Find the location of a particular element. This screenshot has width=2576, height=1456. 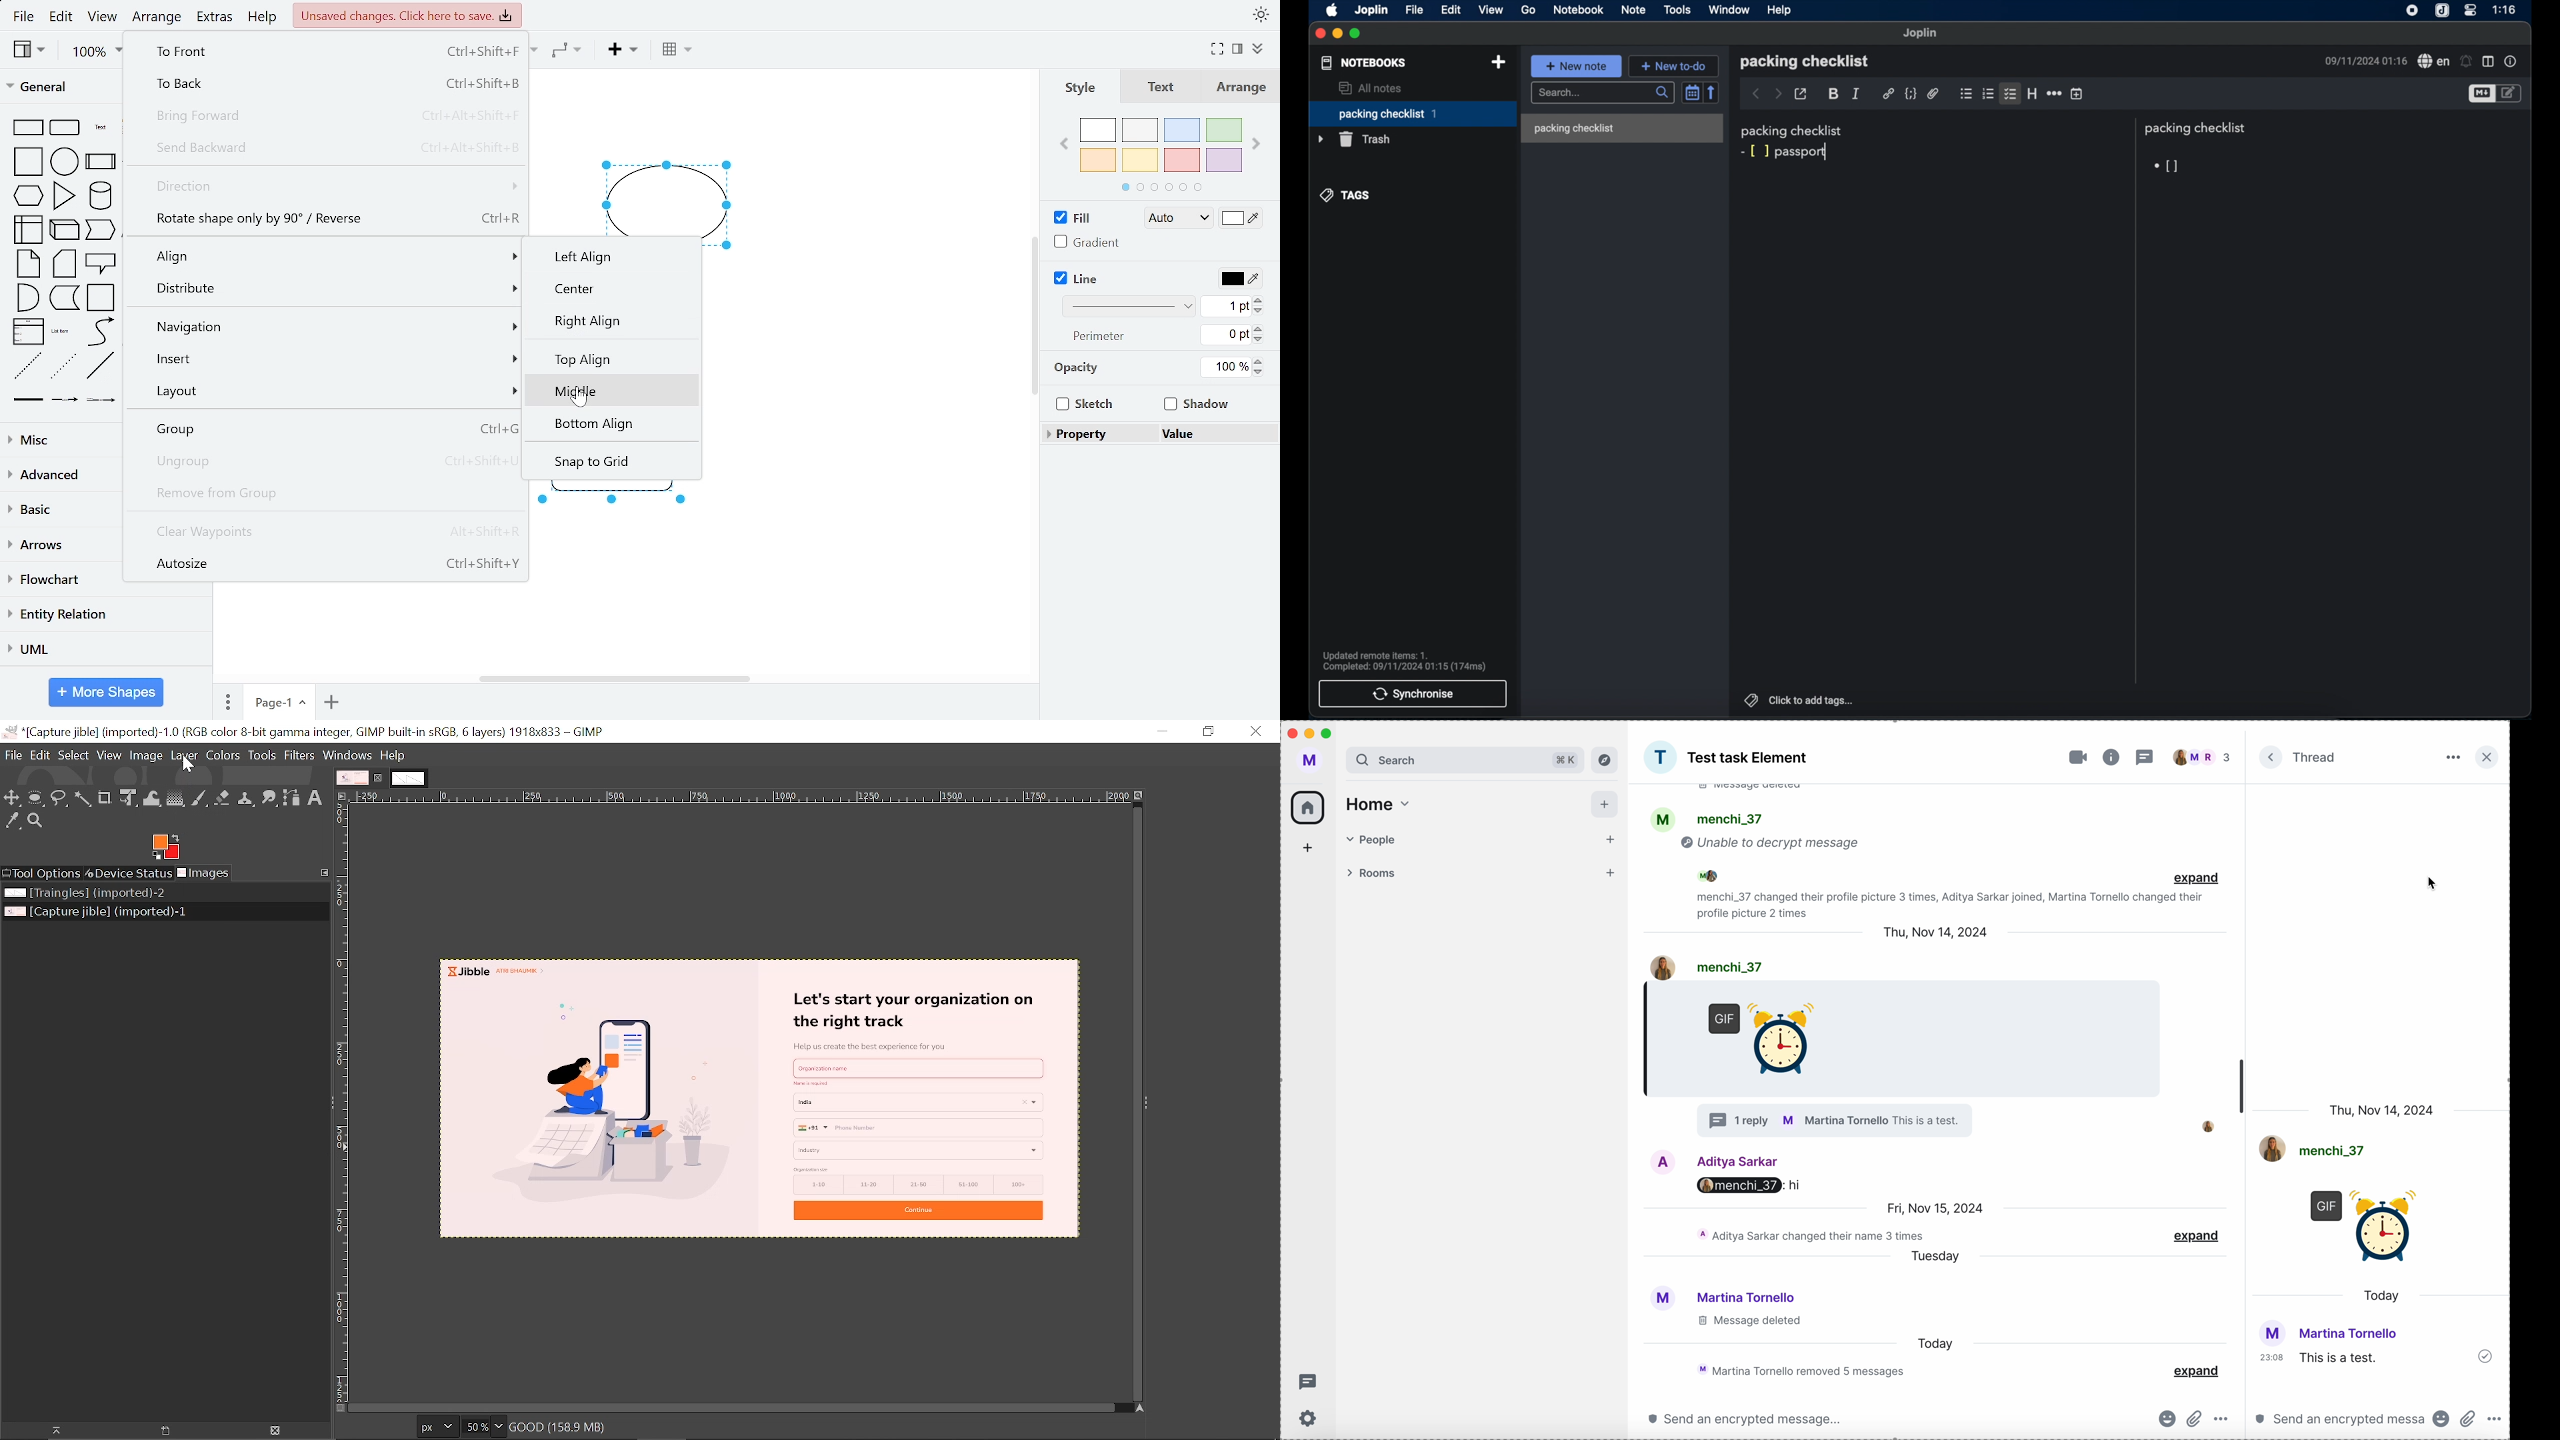

decrease perimeter is located at coordinates (1261, 339).